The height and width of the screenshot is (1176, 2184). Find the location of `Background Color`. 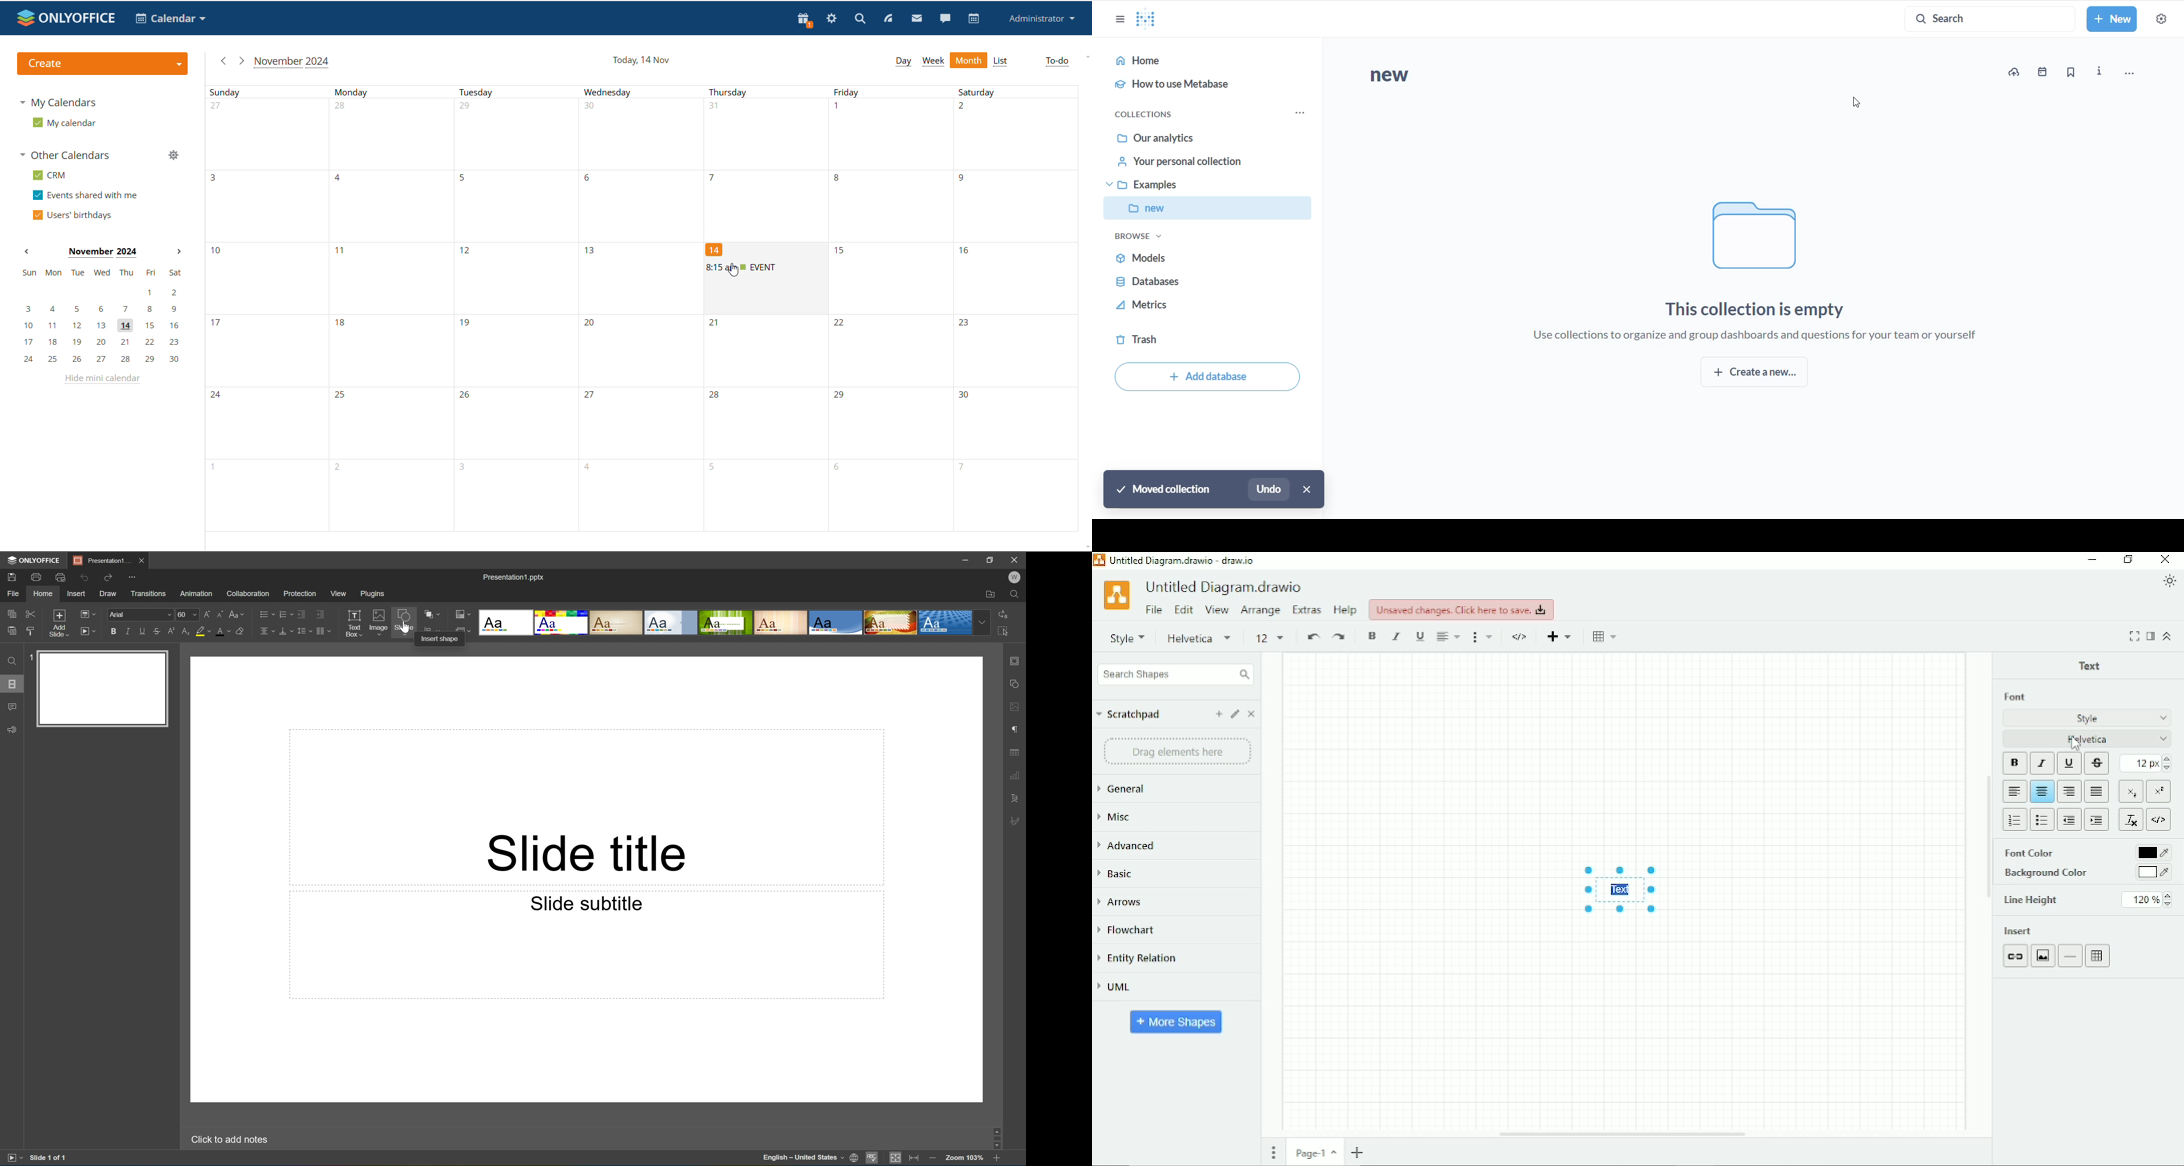

Background Color is located at coordinates (2056, 872).